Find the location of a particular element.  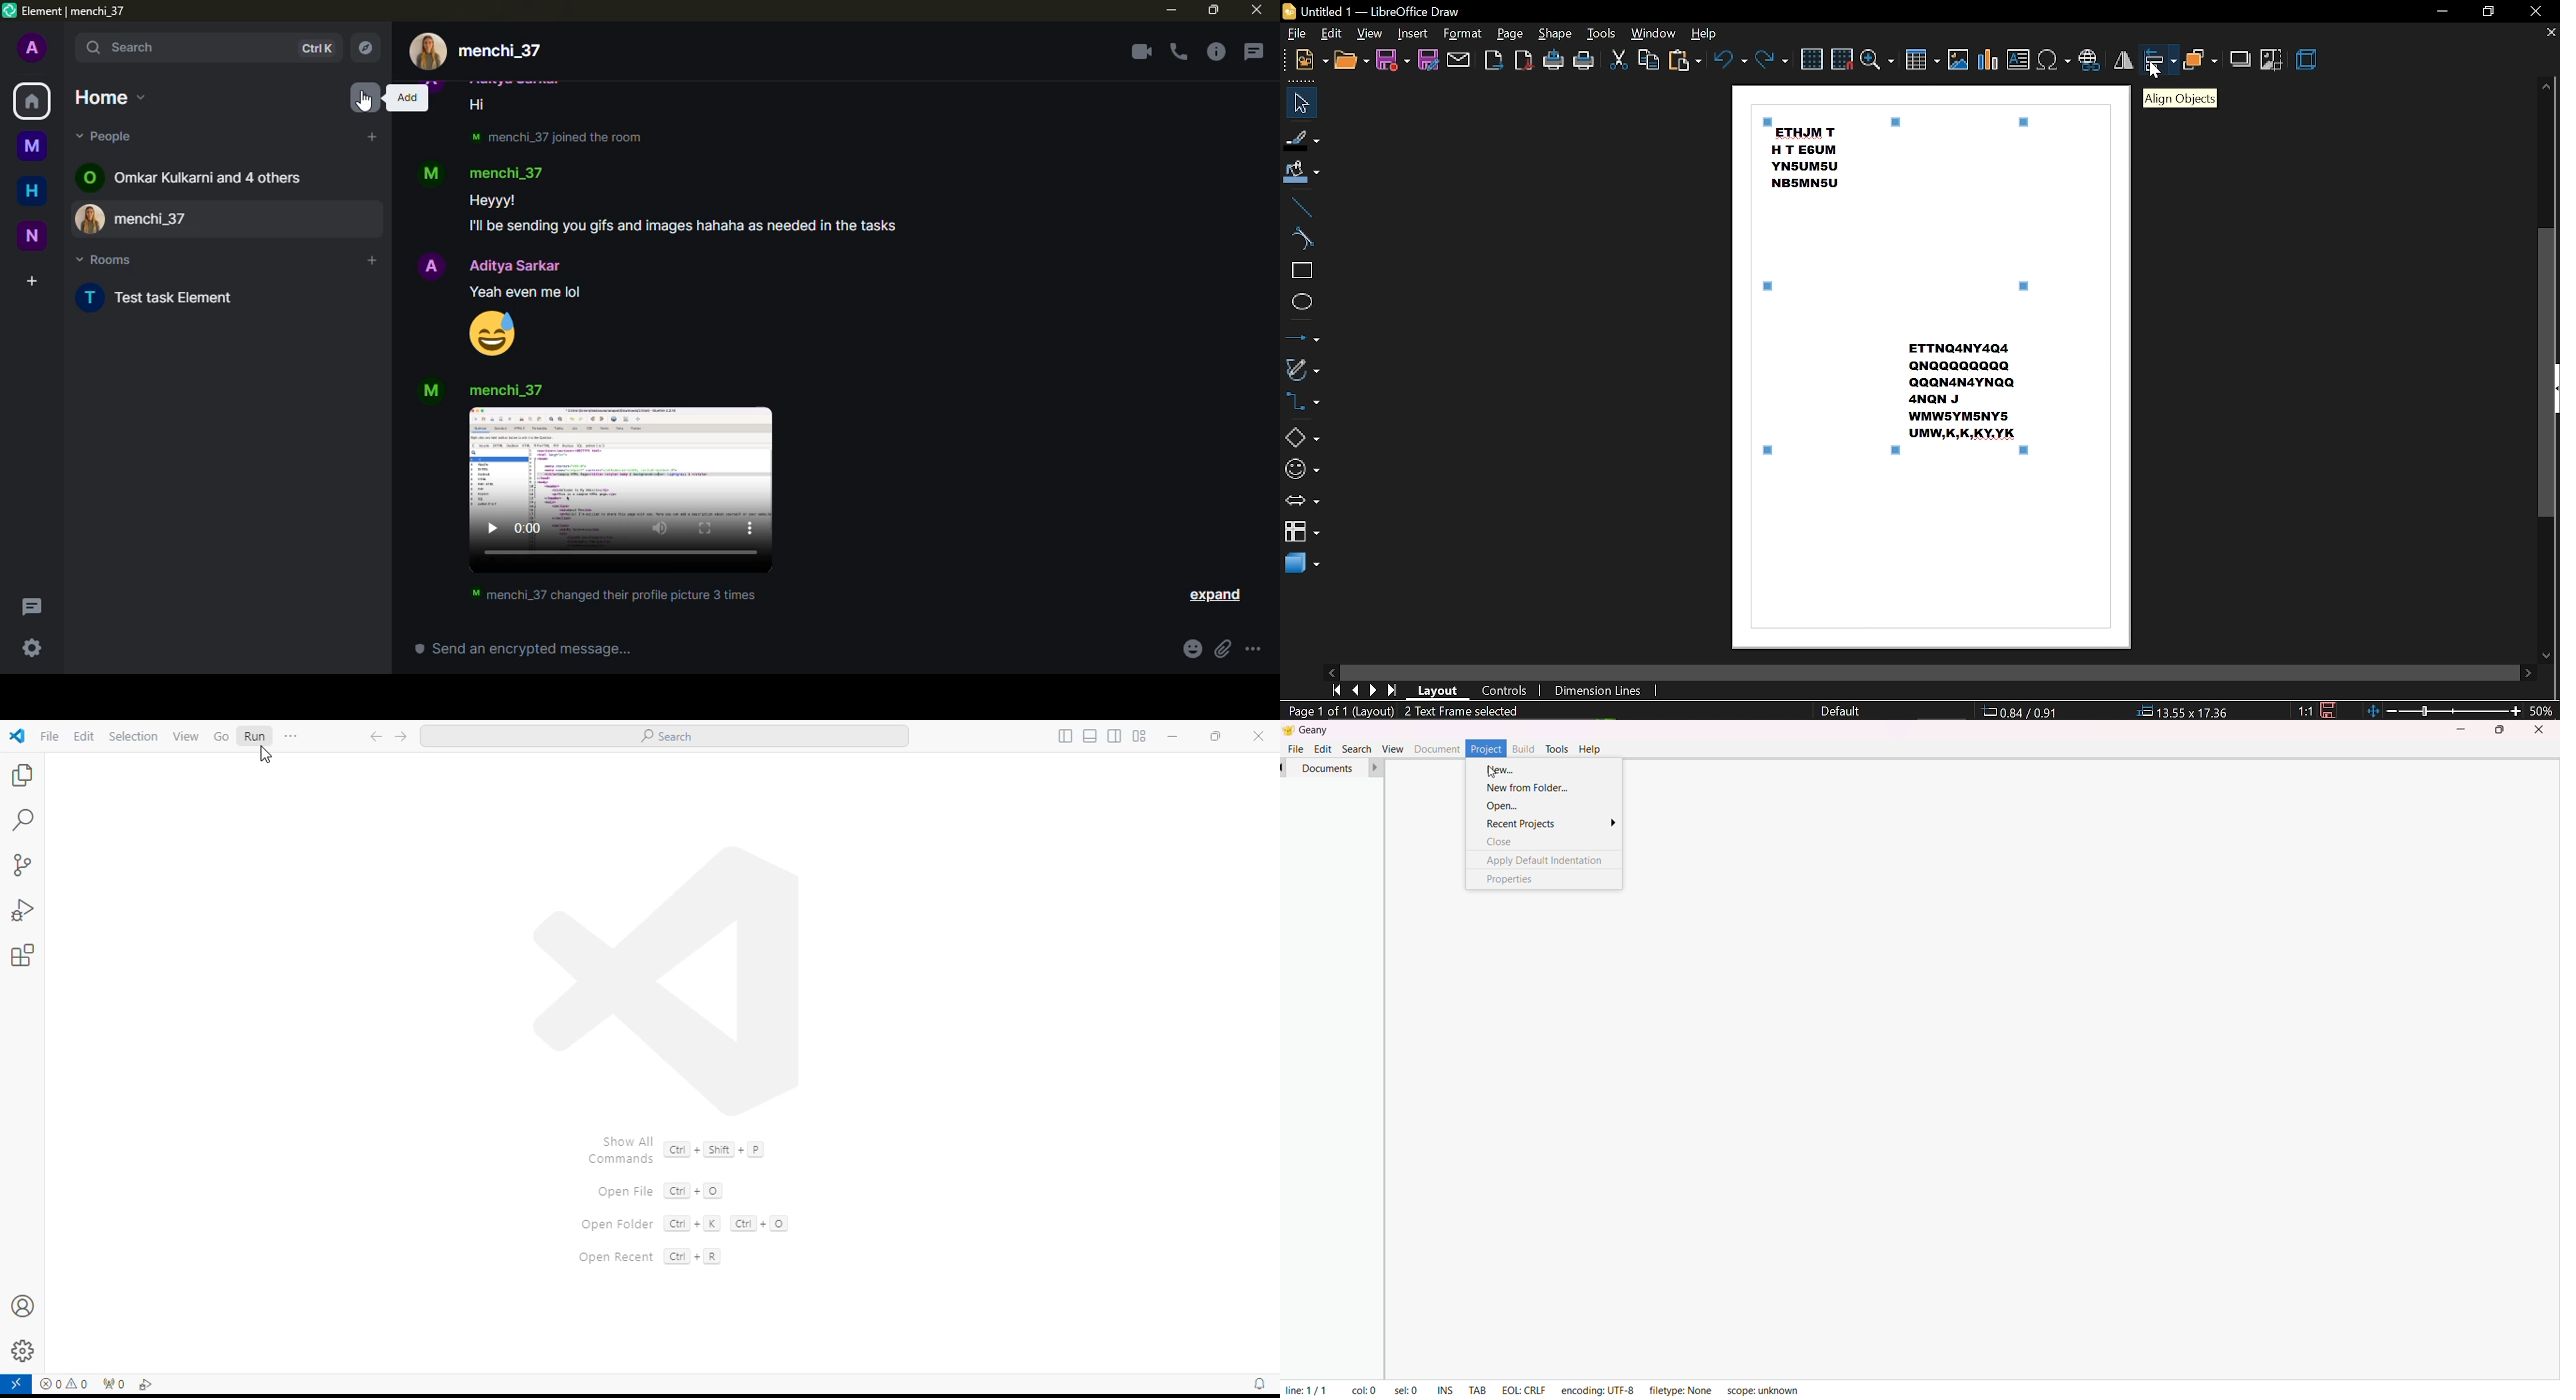

tab is located at coordinates (1478, 1392).